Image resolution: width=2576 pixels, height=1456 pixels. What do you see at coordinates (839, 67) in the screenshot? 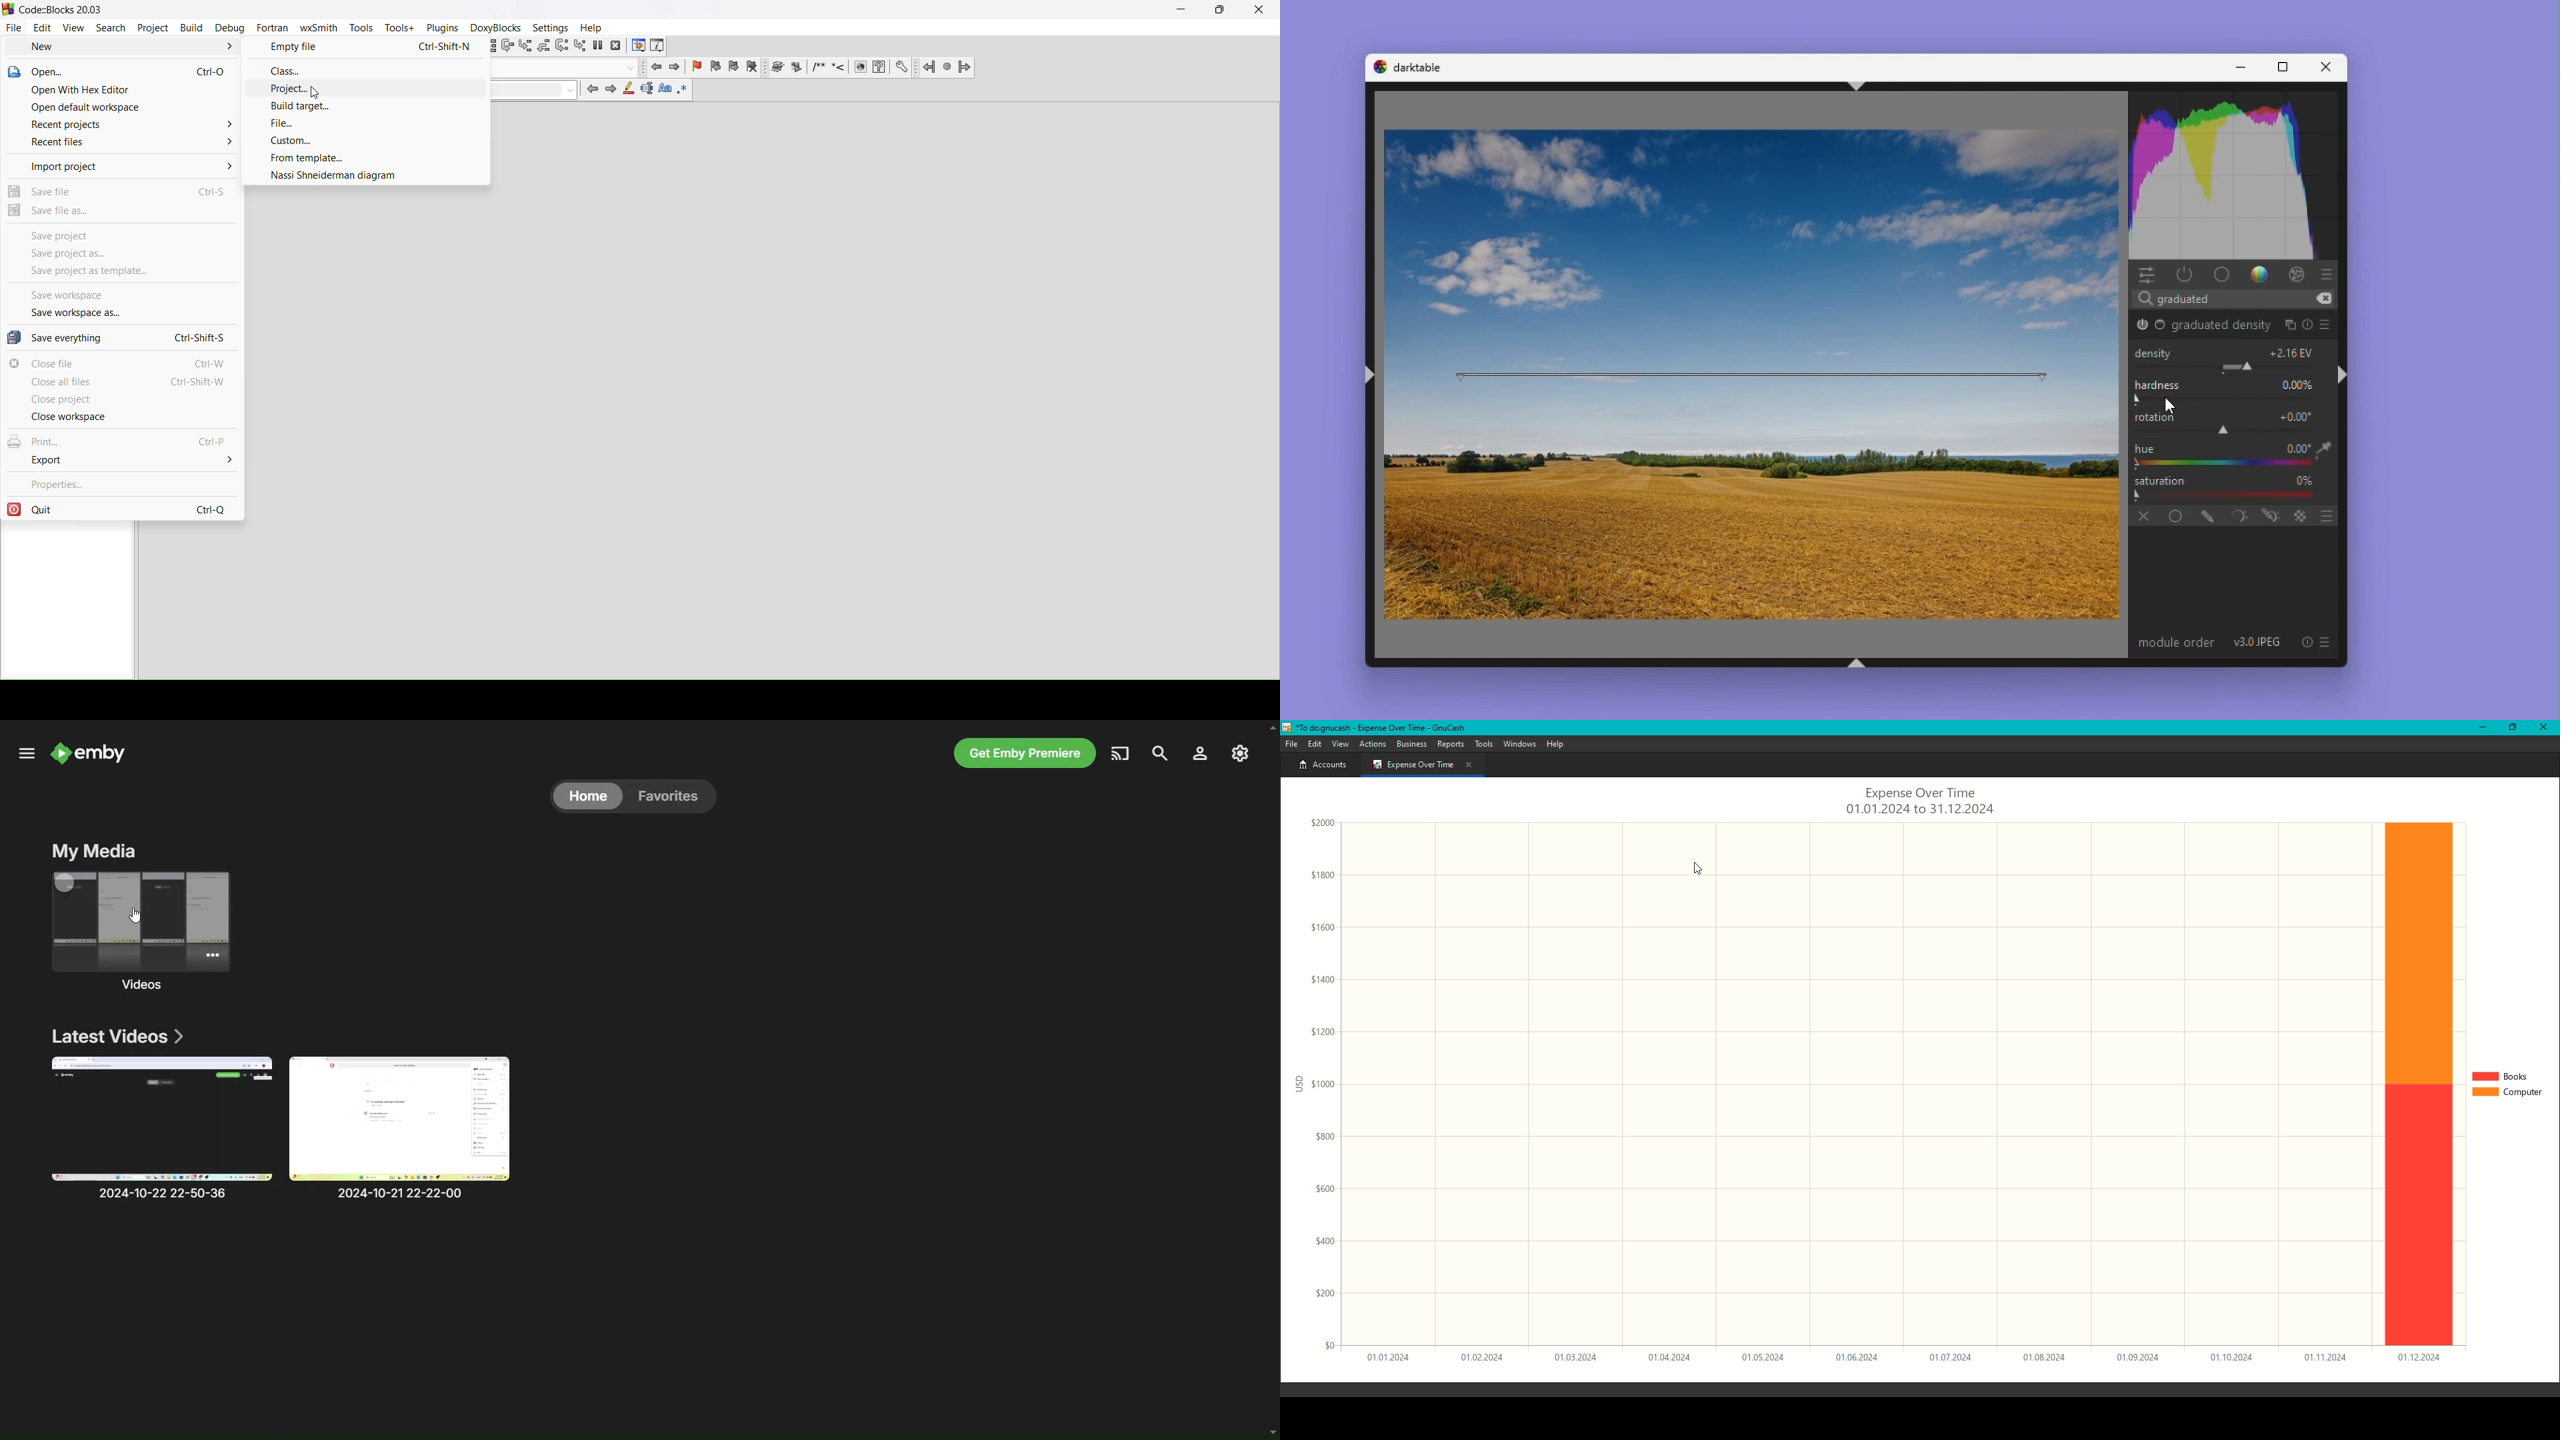
I see `Insert line` at bounding box center [839, 67].